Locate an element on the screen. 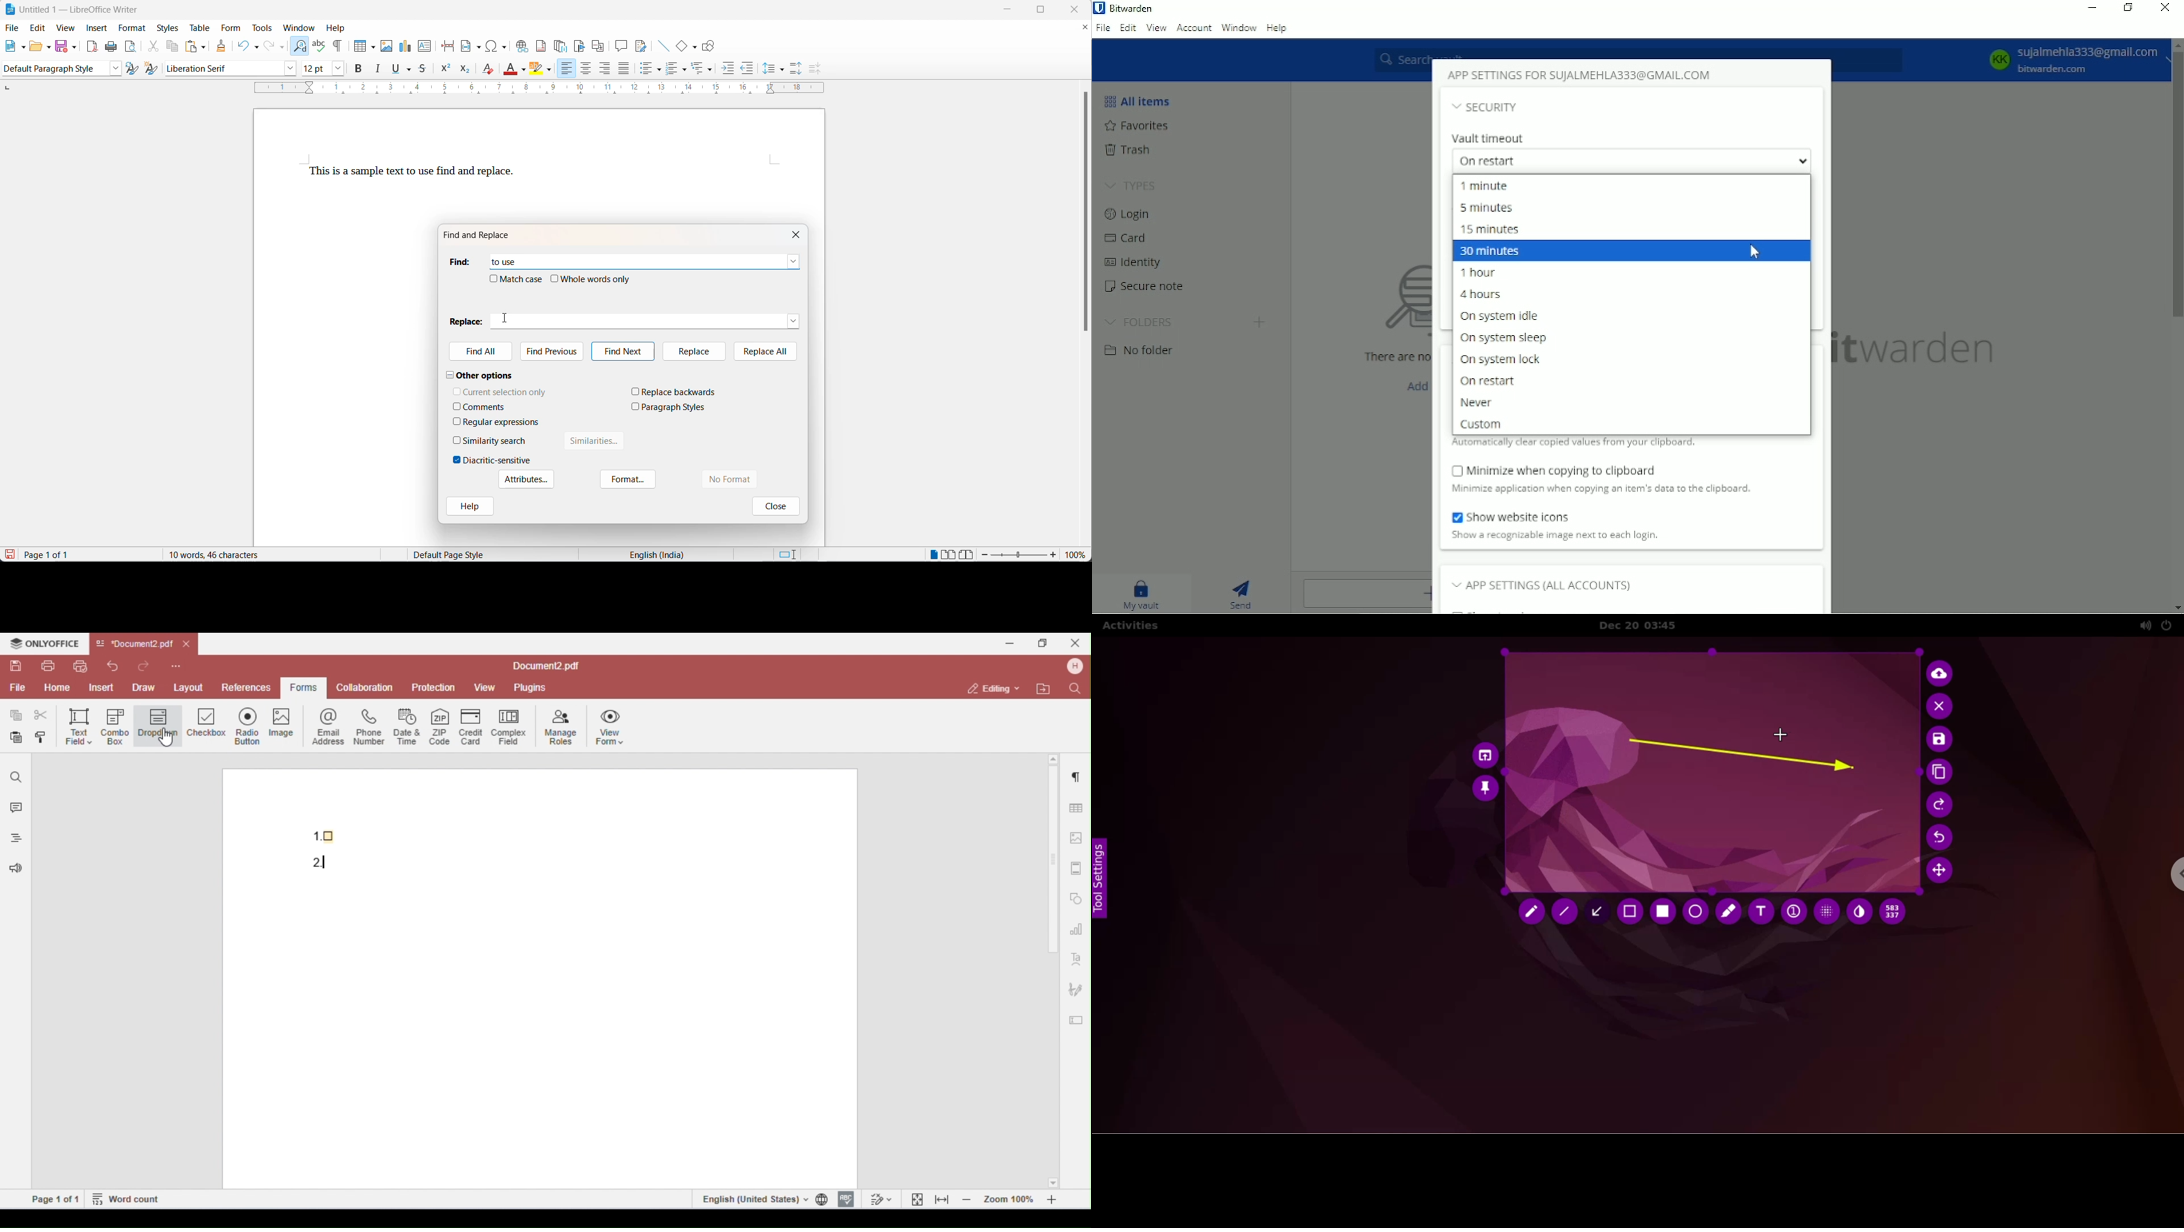  Minimize when copying to clipboard is located at coordinates (1558, 470).